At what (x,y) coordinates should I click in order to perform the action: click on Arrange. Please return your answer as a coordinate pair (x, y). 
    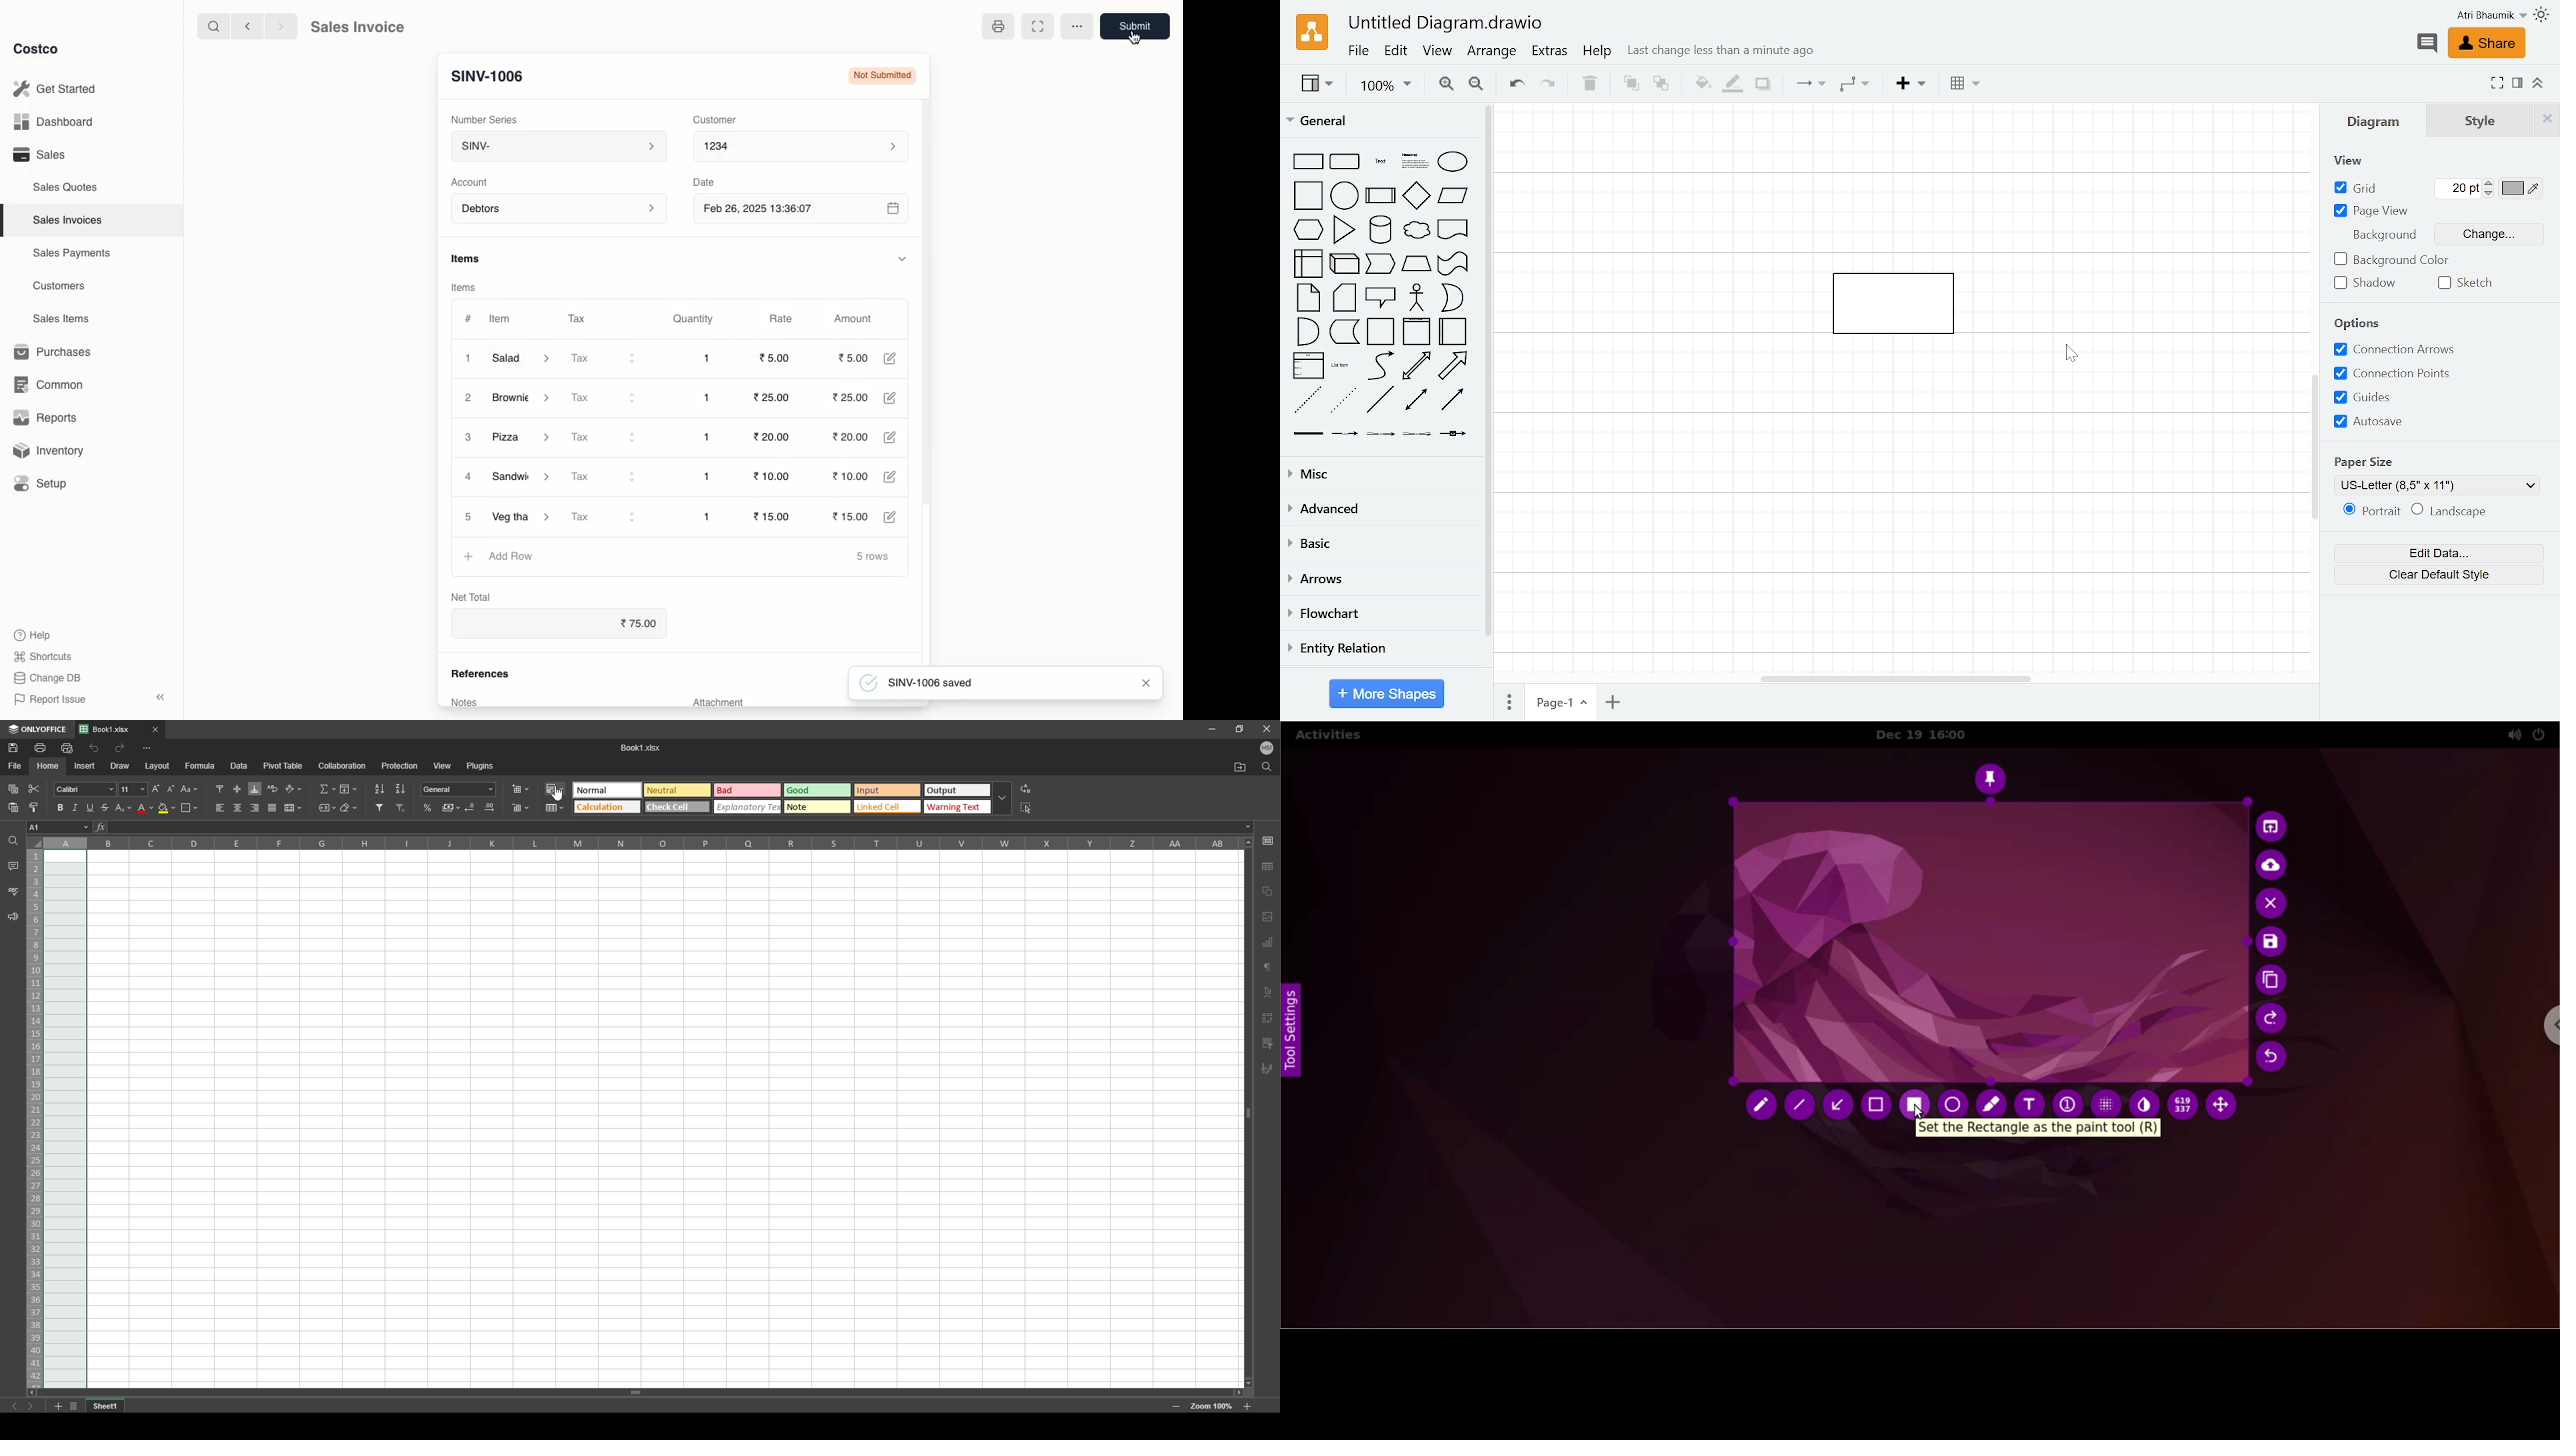
    Looking at the image, I should click on (1494, 52).